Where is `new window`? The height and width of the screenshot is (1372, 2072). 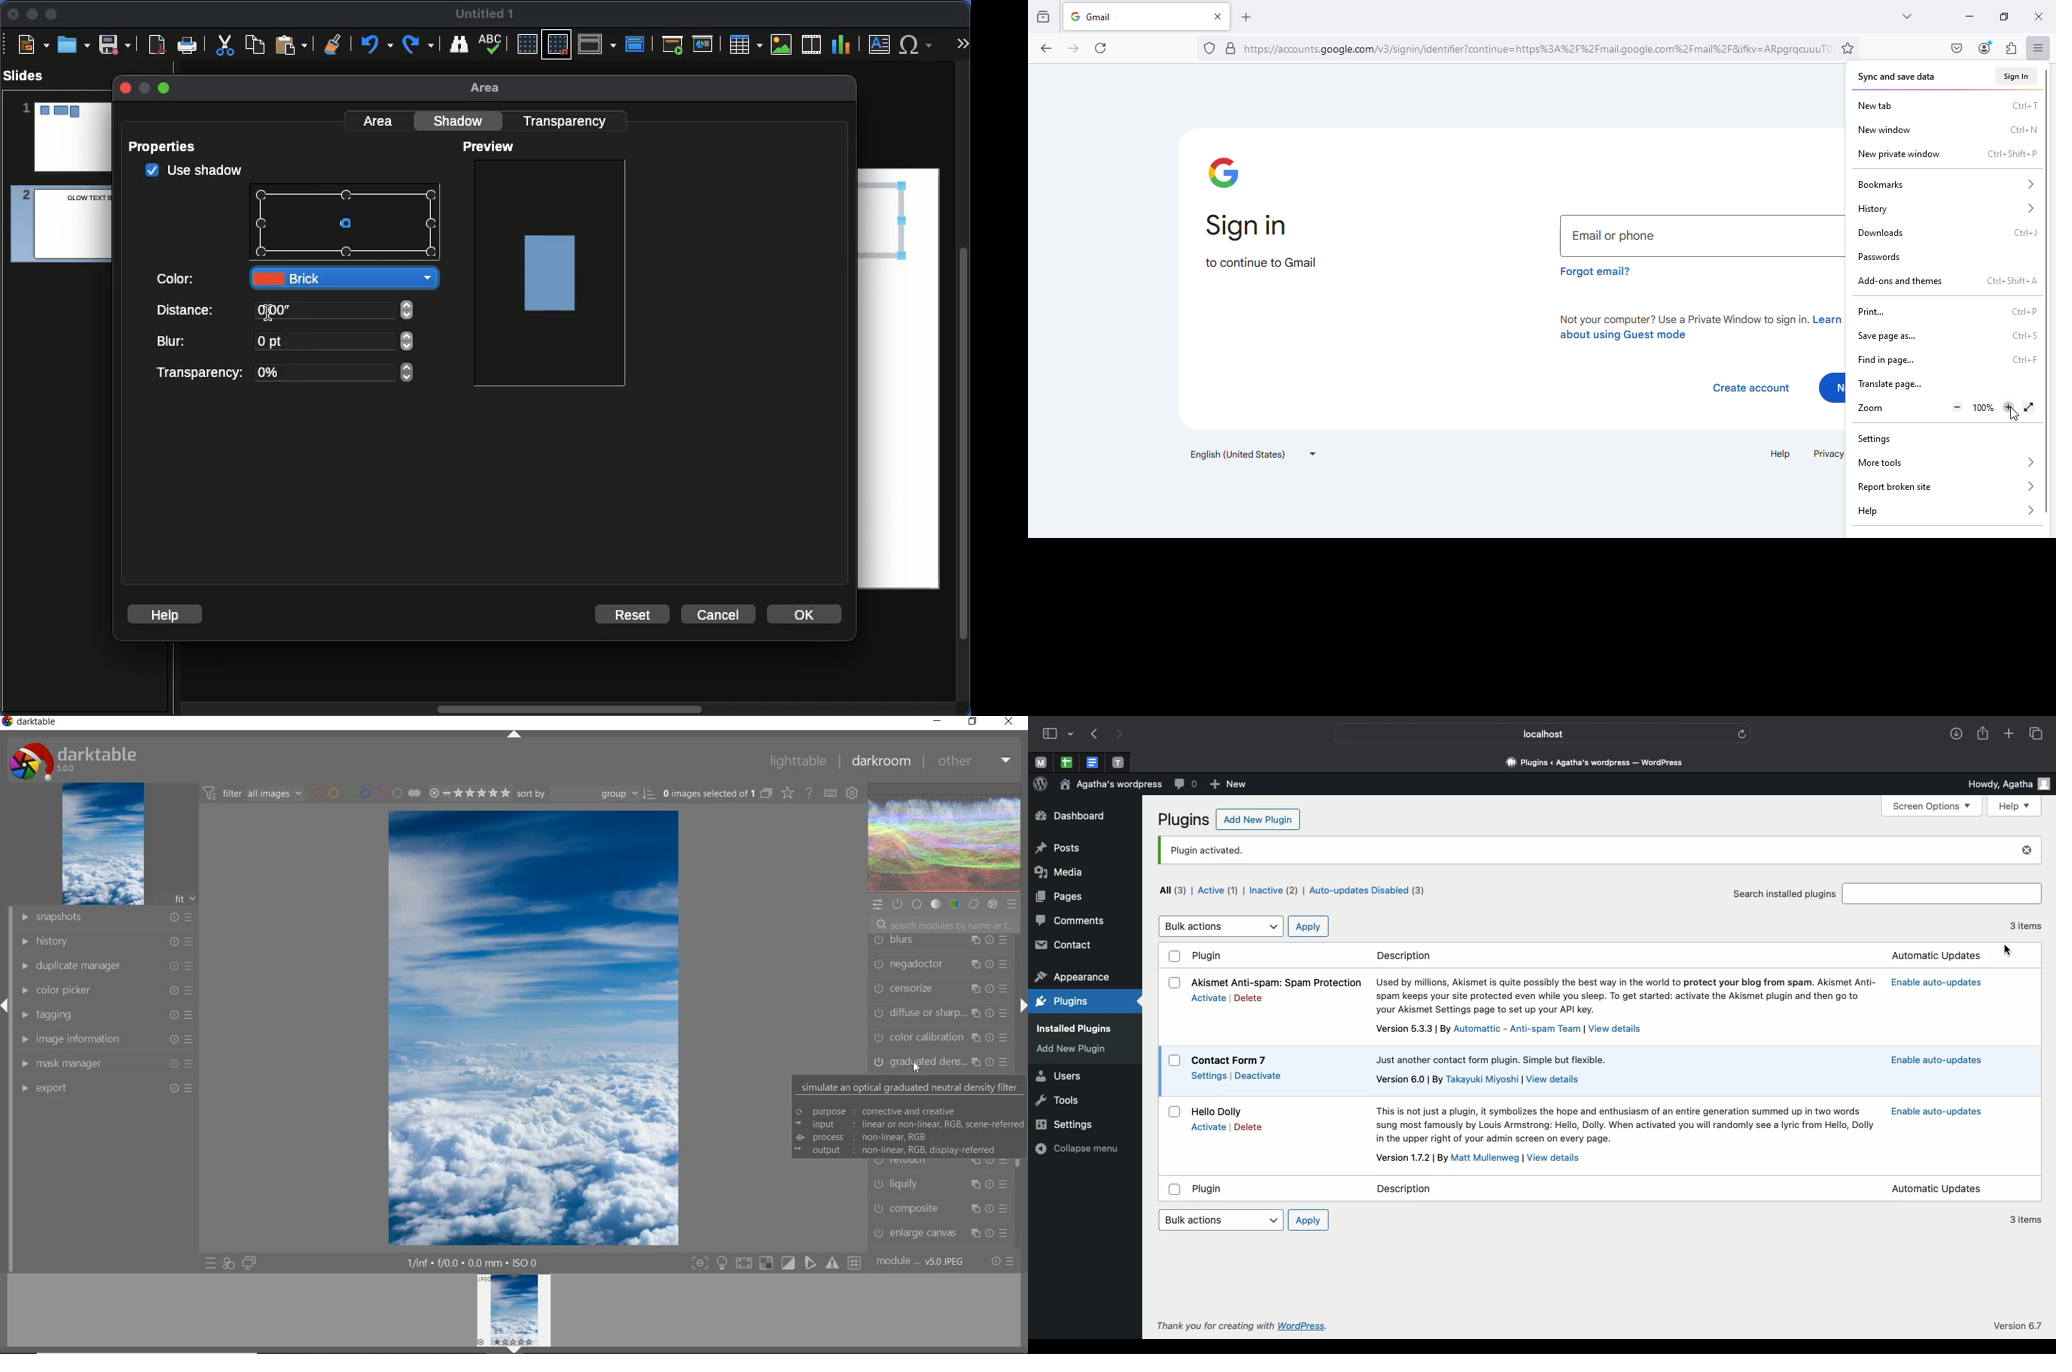
new window is located at coordinates (1886, 129).